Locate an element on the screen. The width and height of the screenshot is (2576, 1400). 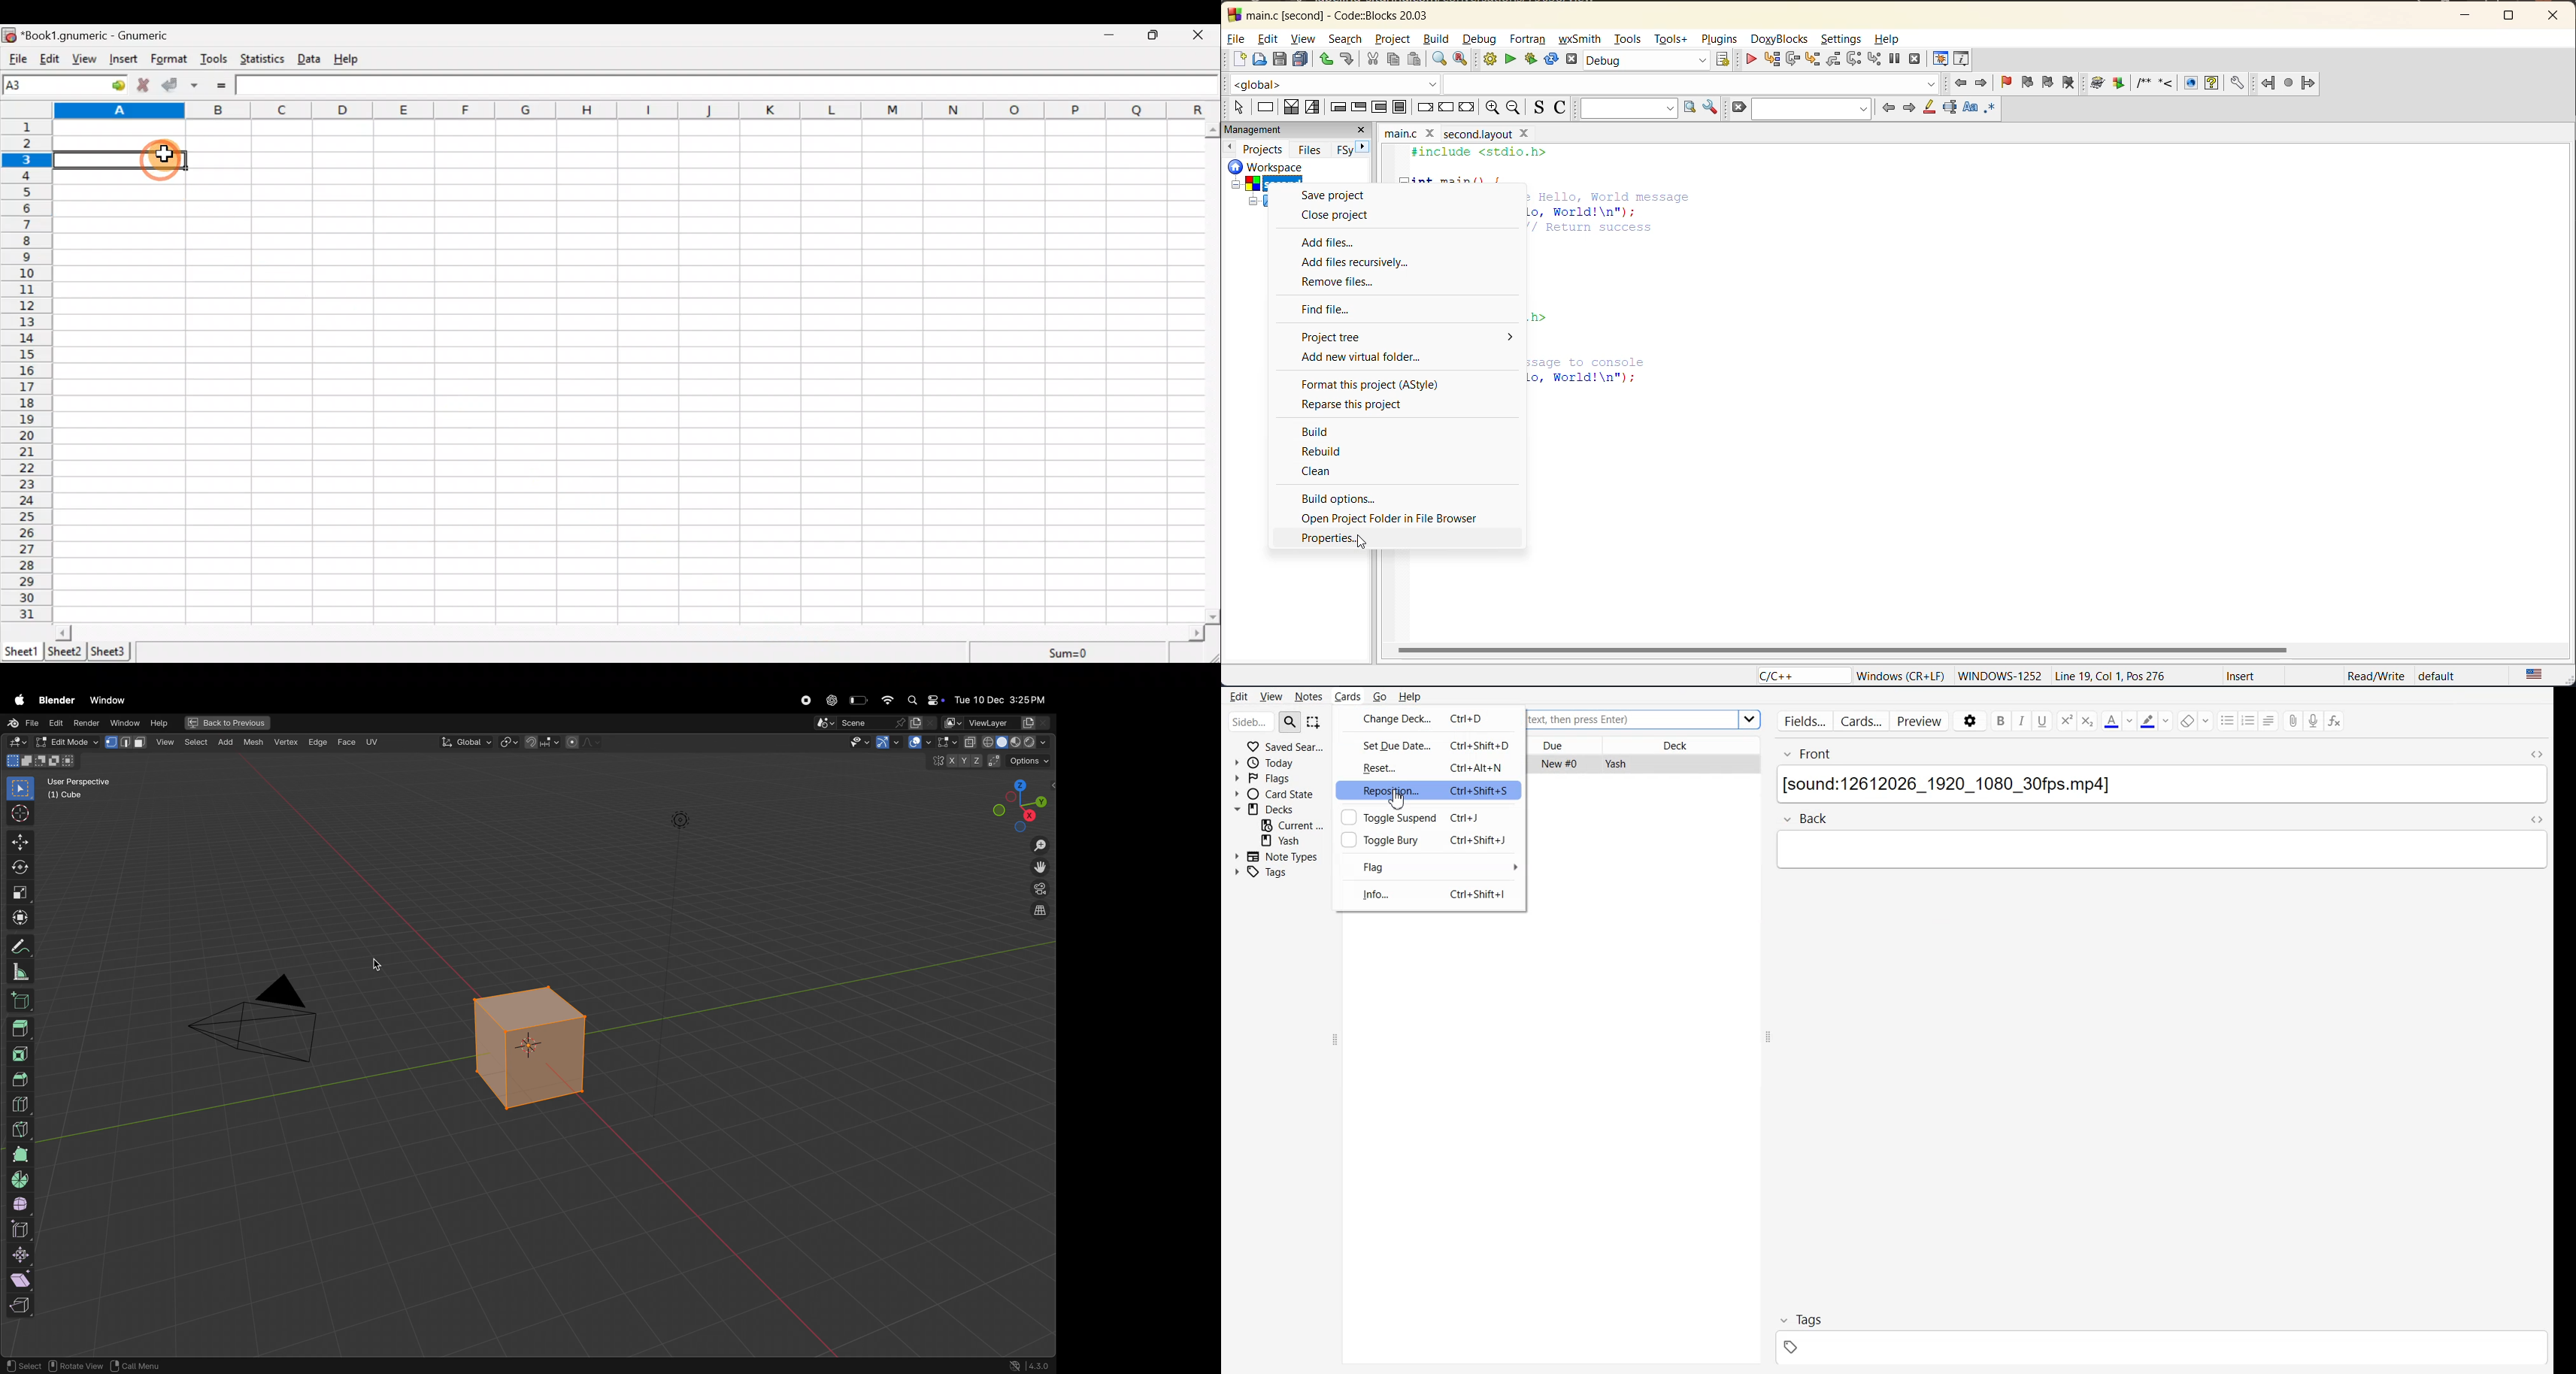
step into instruction is located at coordinates (1874, 60).